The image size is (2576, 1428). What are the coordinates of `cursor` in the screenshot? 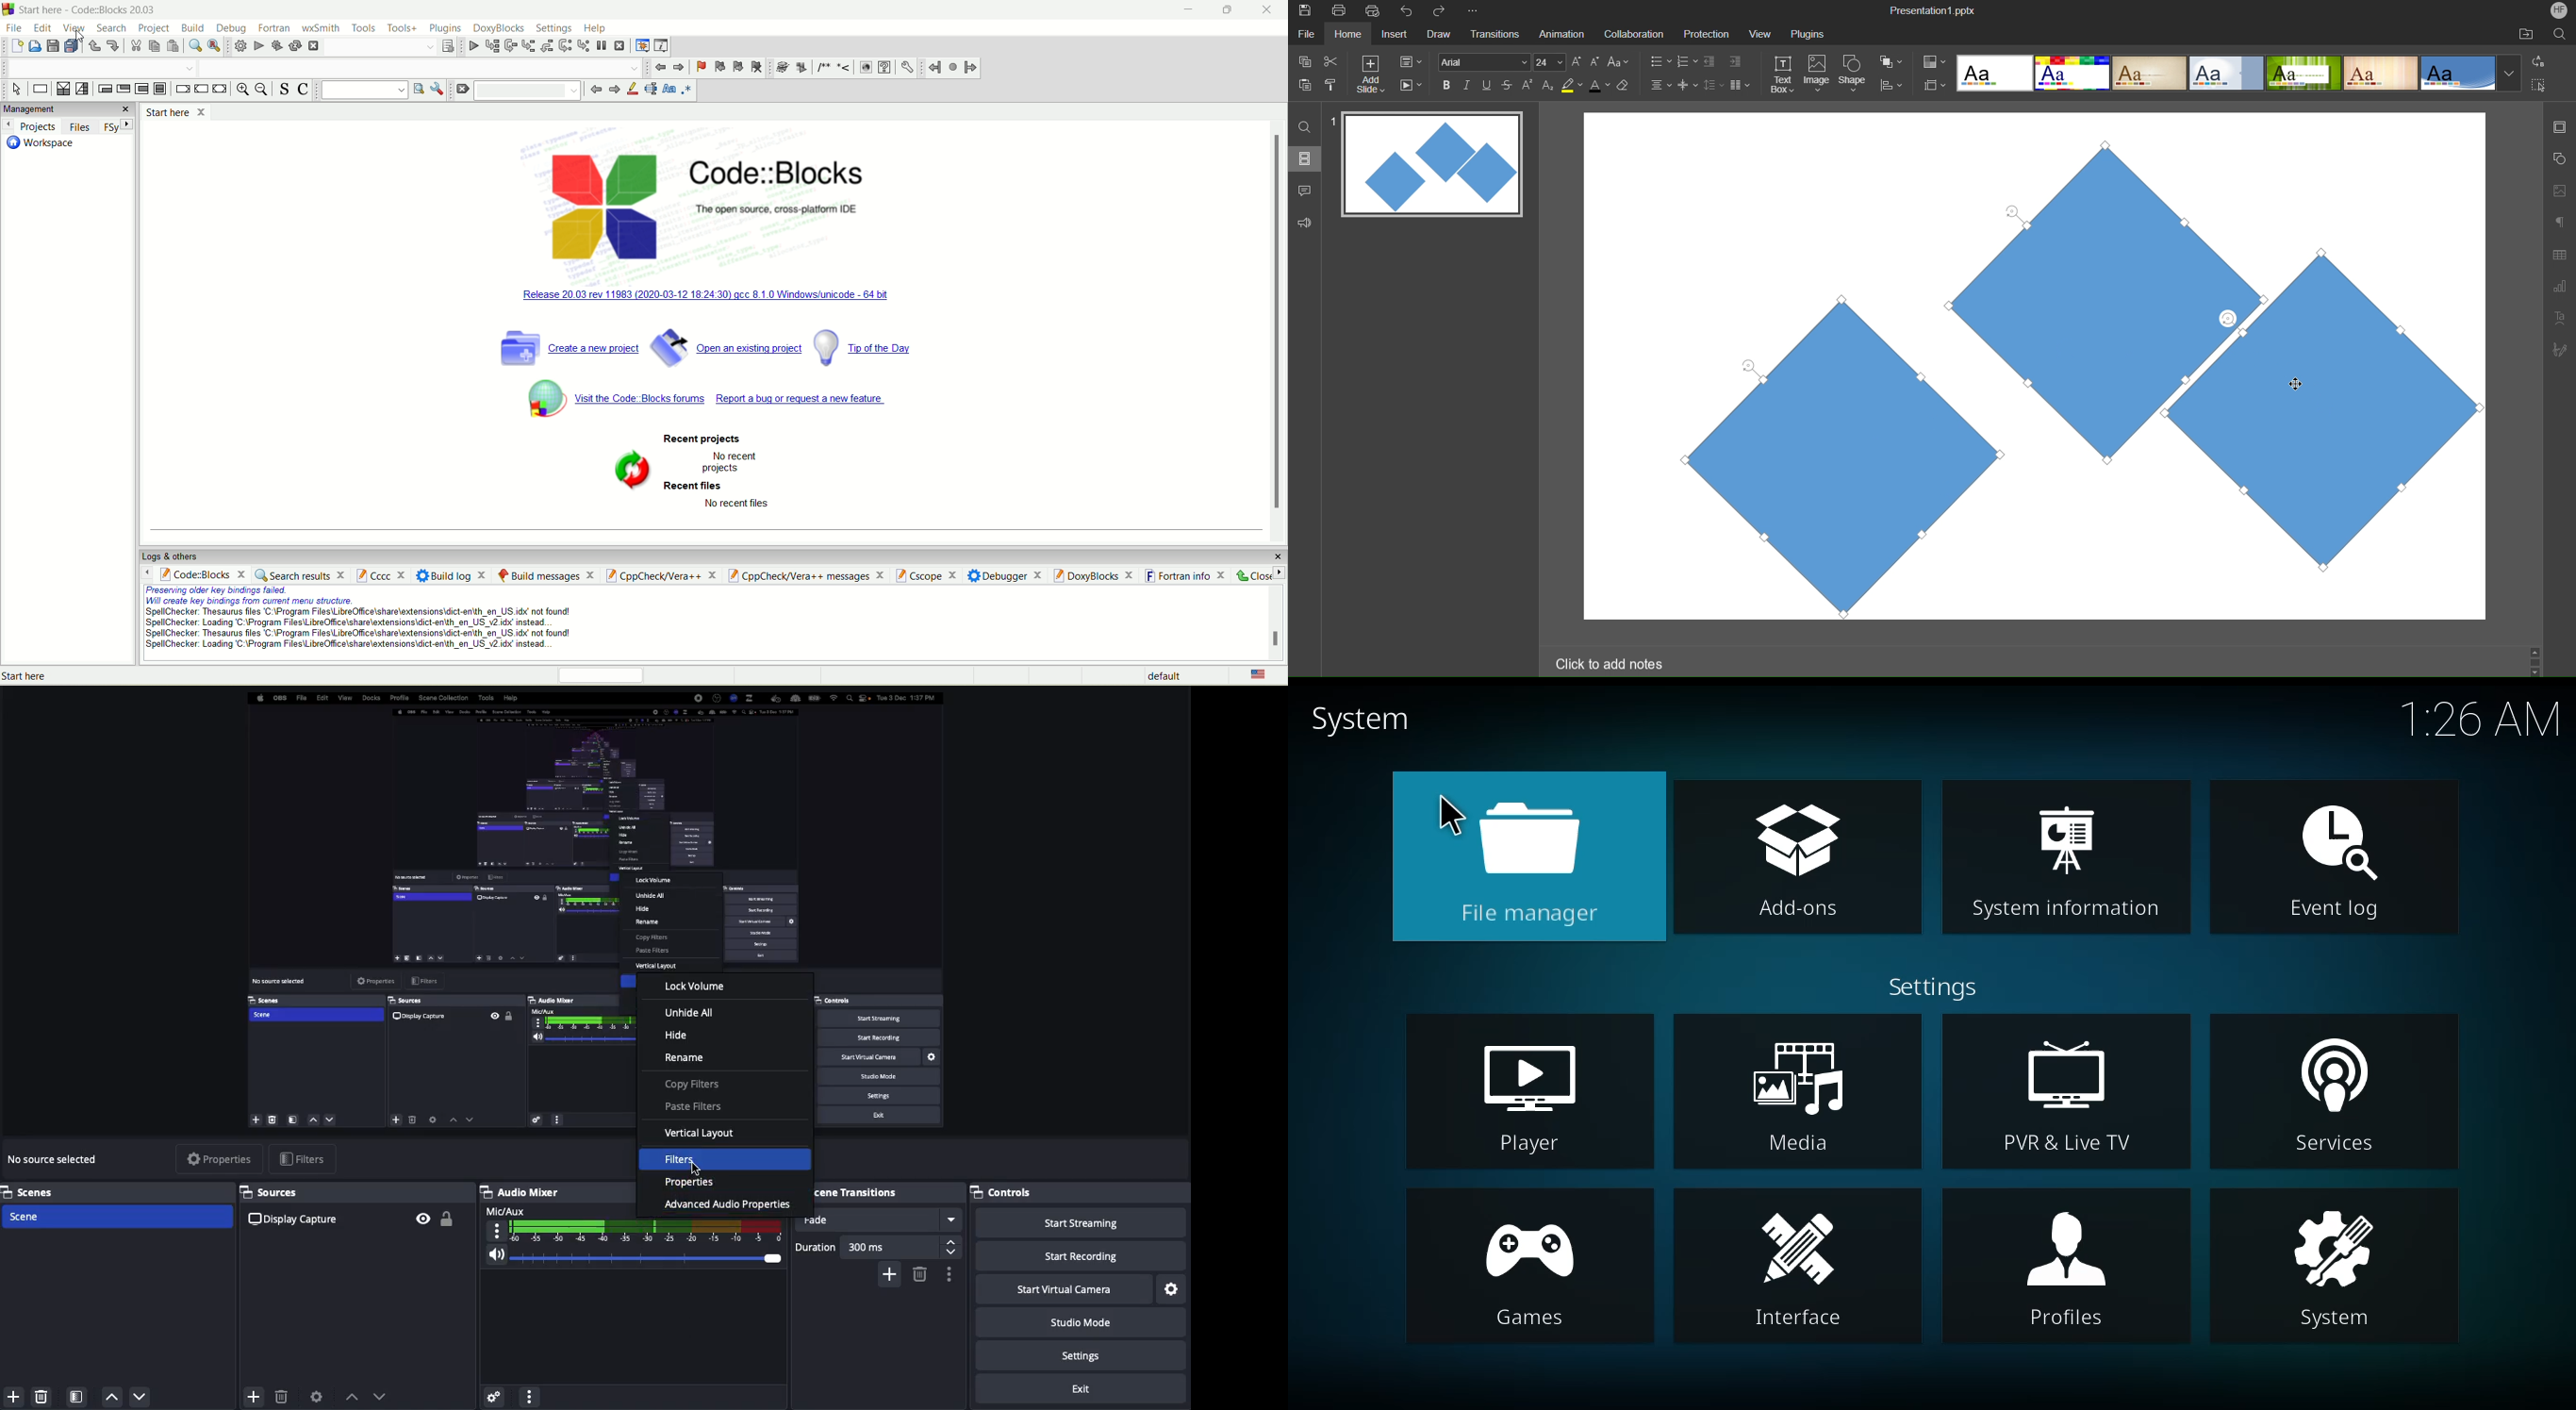 It's located at (2298, 381).